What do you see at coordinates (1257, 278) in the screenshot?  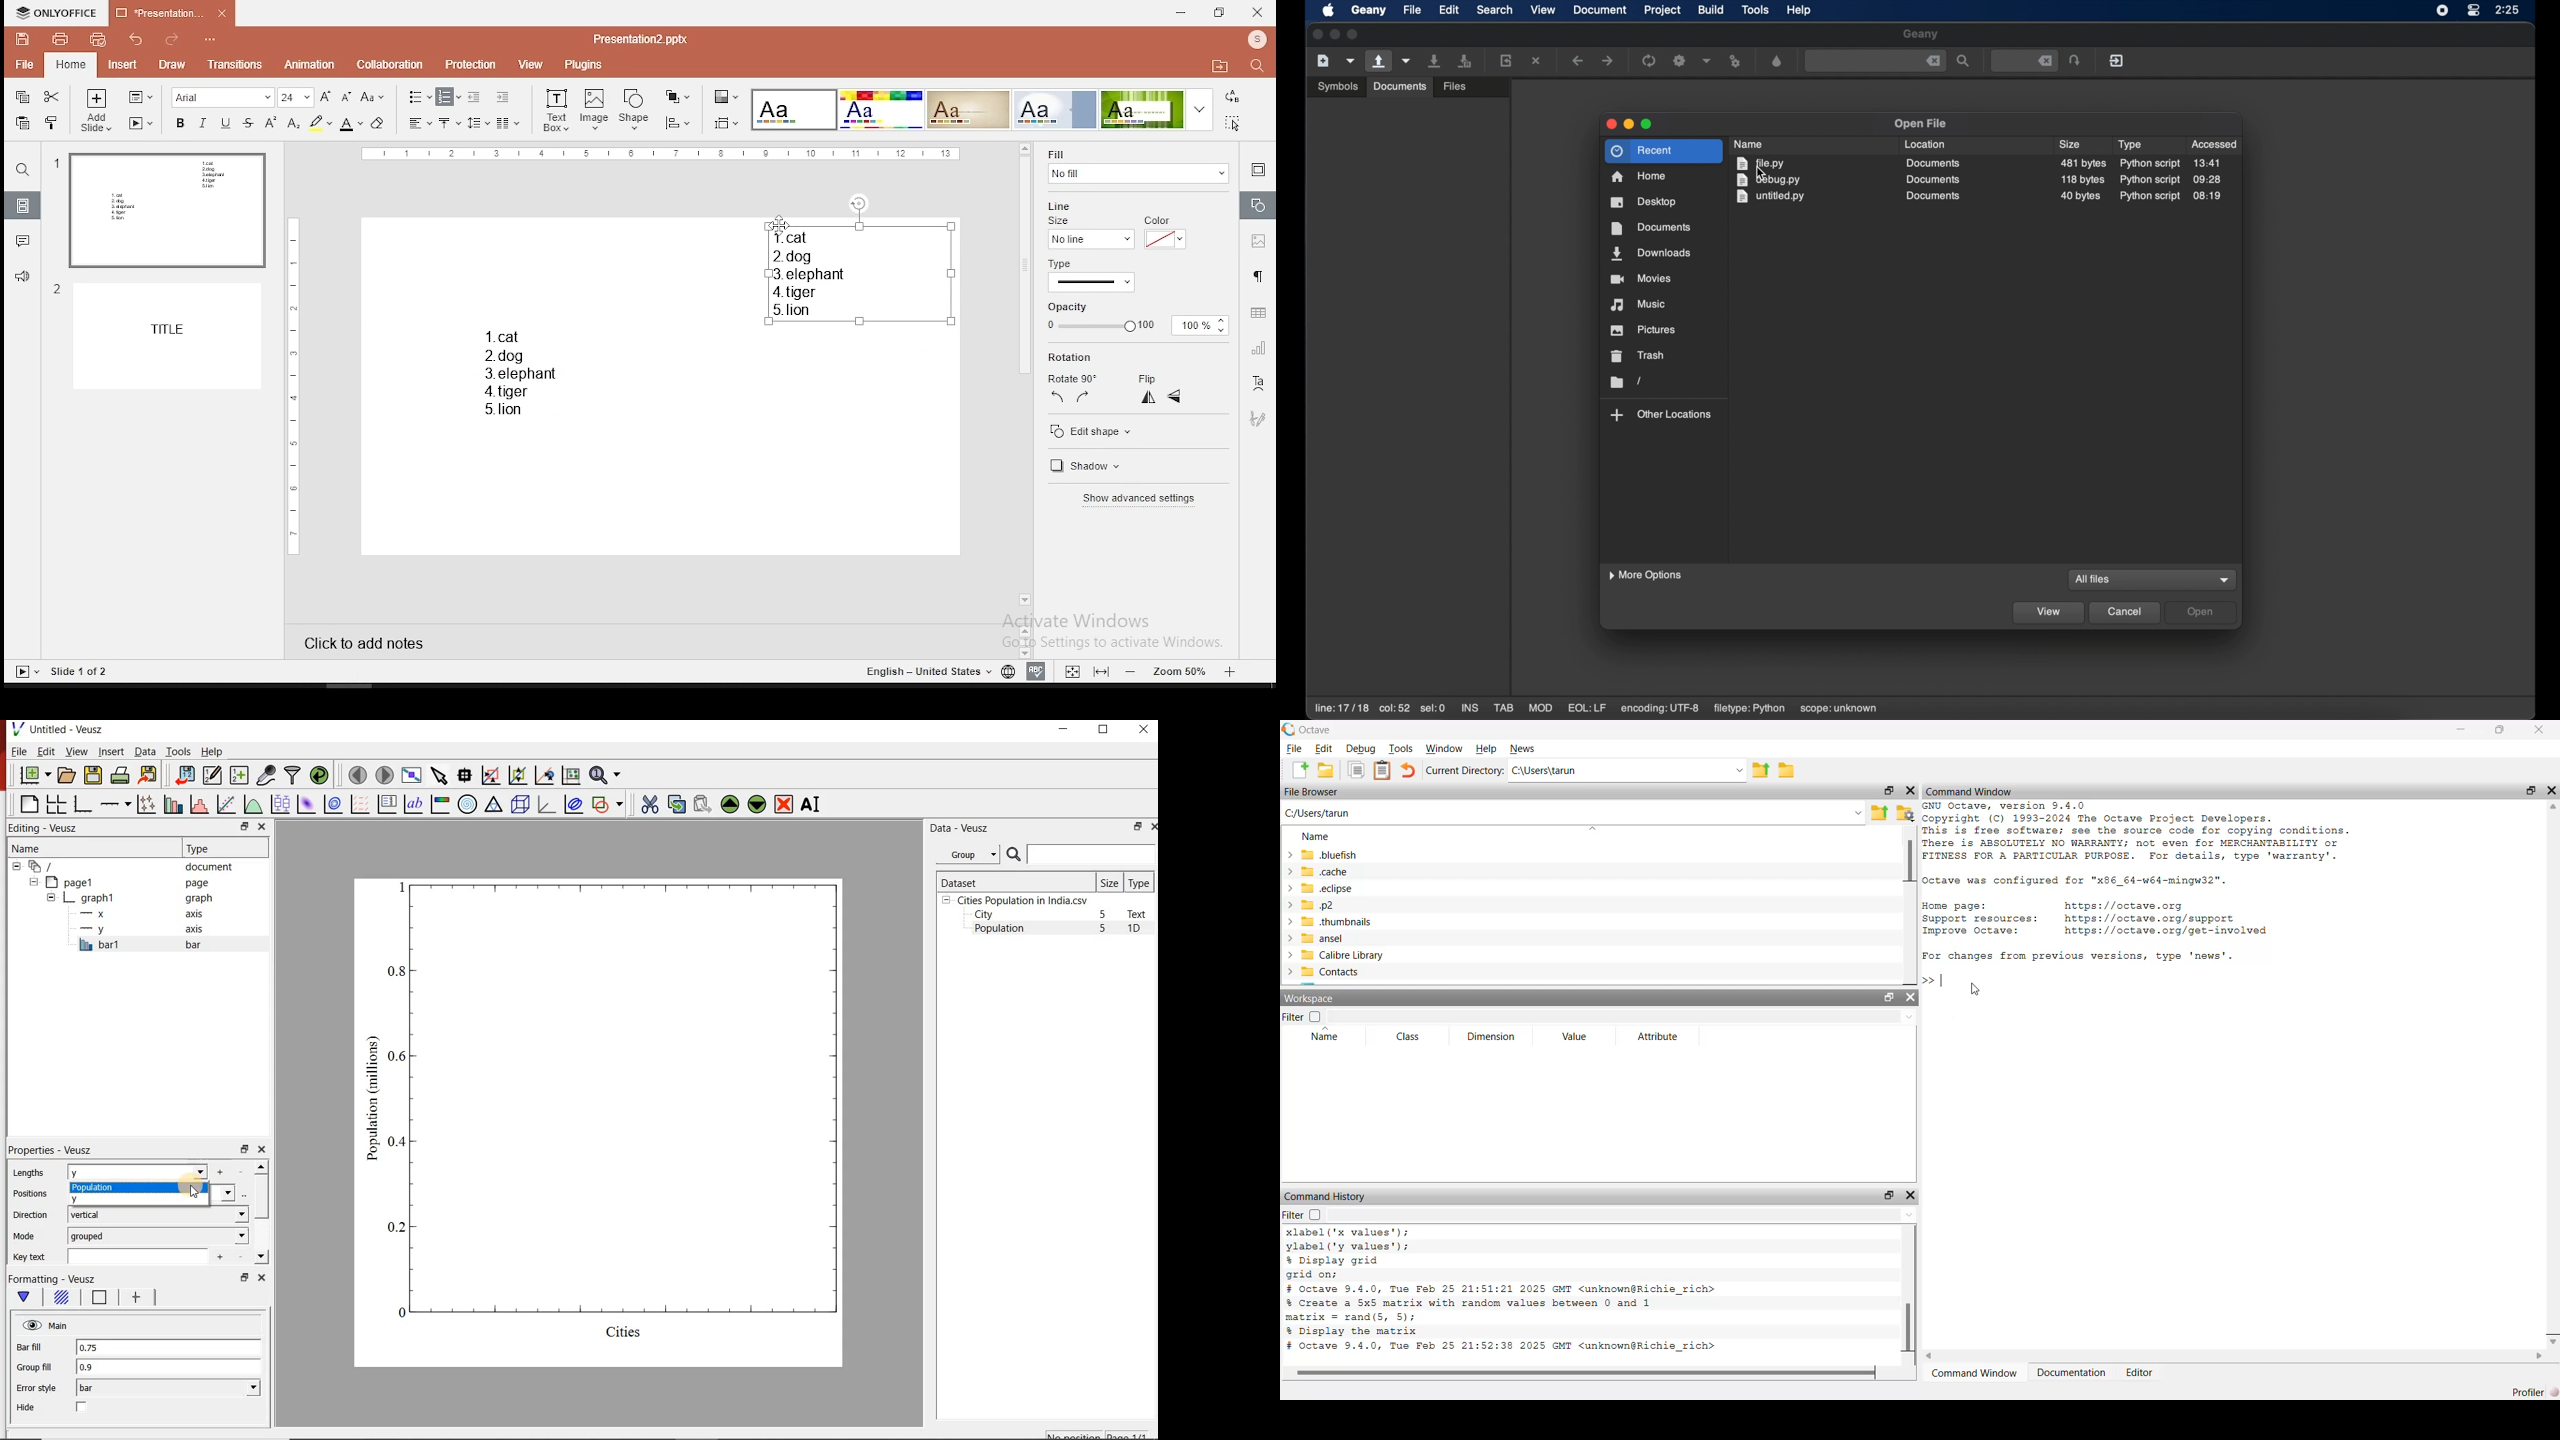 I see `paragraph settings` at bounding box center [1257, 278].